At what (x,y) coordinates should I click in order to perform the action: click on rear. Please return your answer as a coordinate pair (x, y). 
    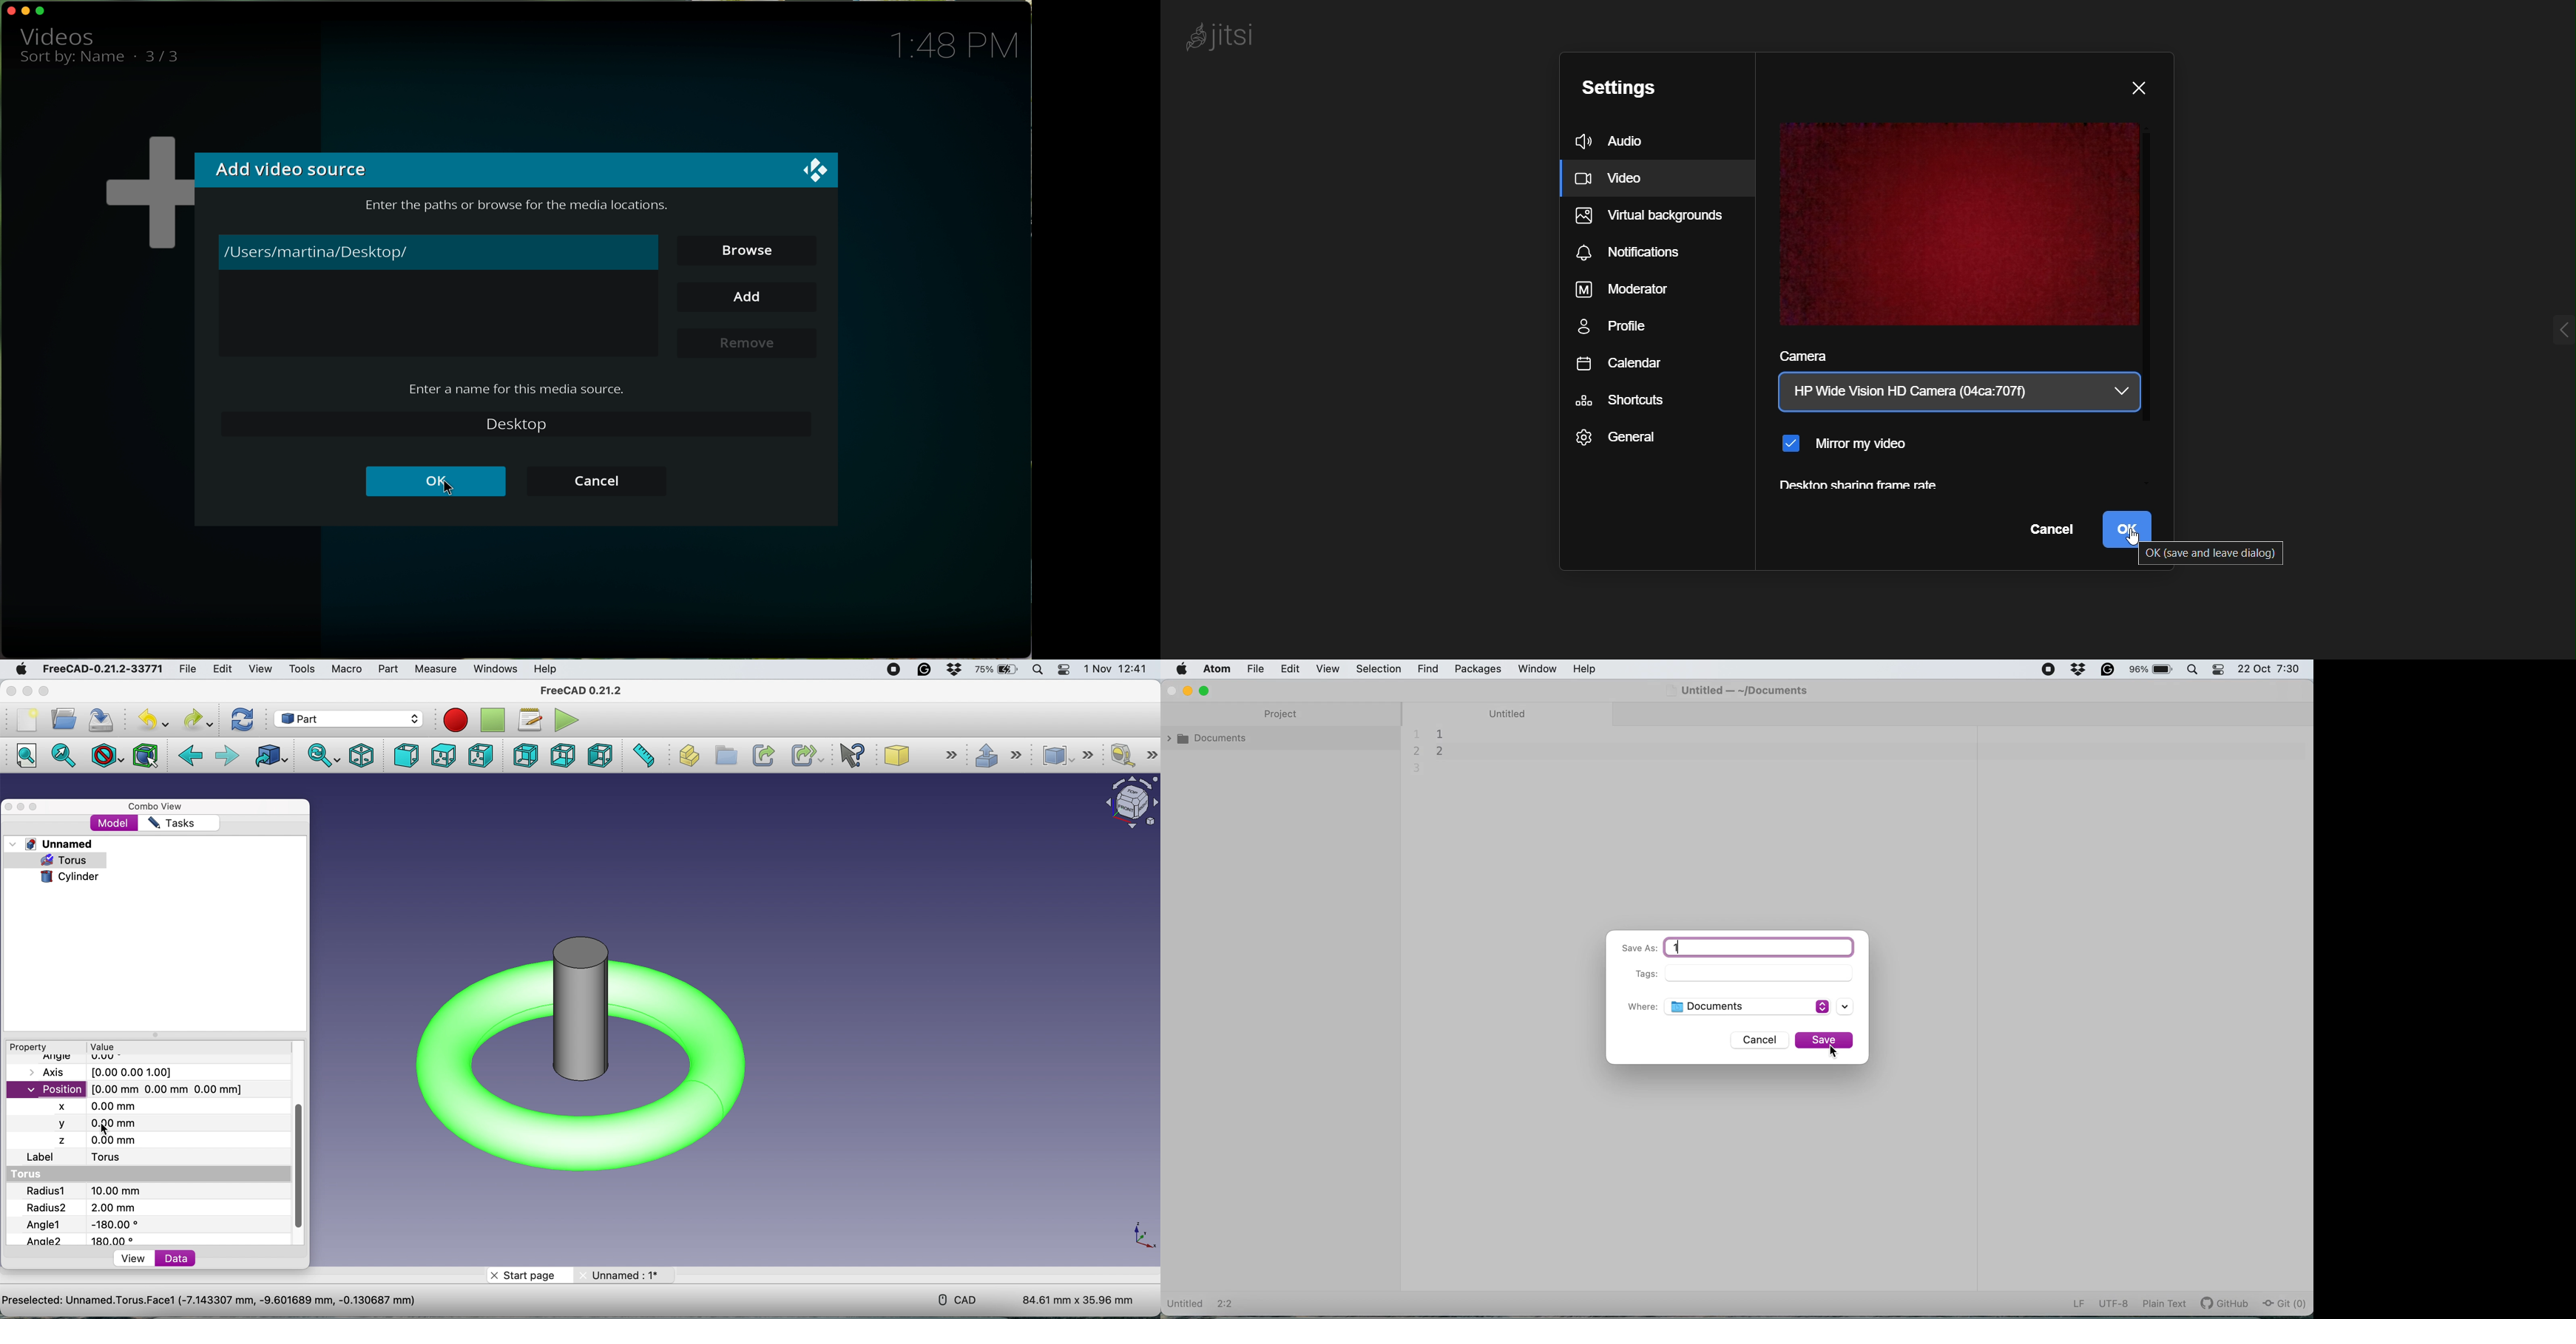
    Looking at the image, I should click on (526, 755).